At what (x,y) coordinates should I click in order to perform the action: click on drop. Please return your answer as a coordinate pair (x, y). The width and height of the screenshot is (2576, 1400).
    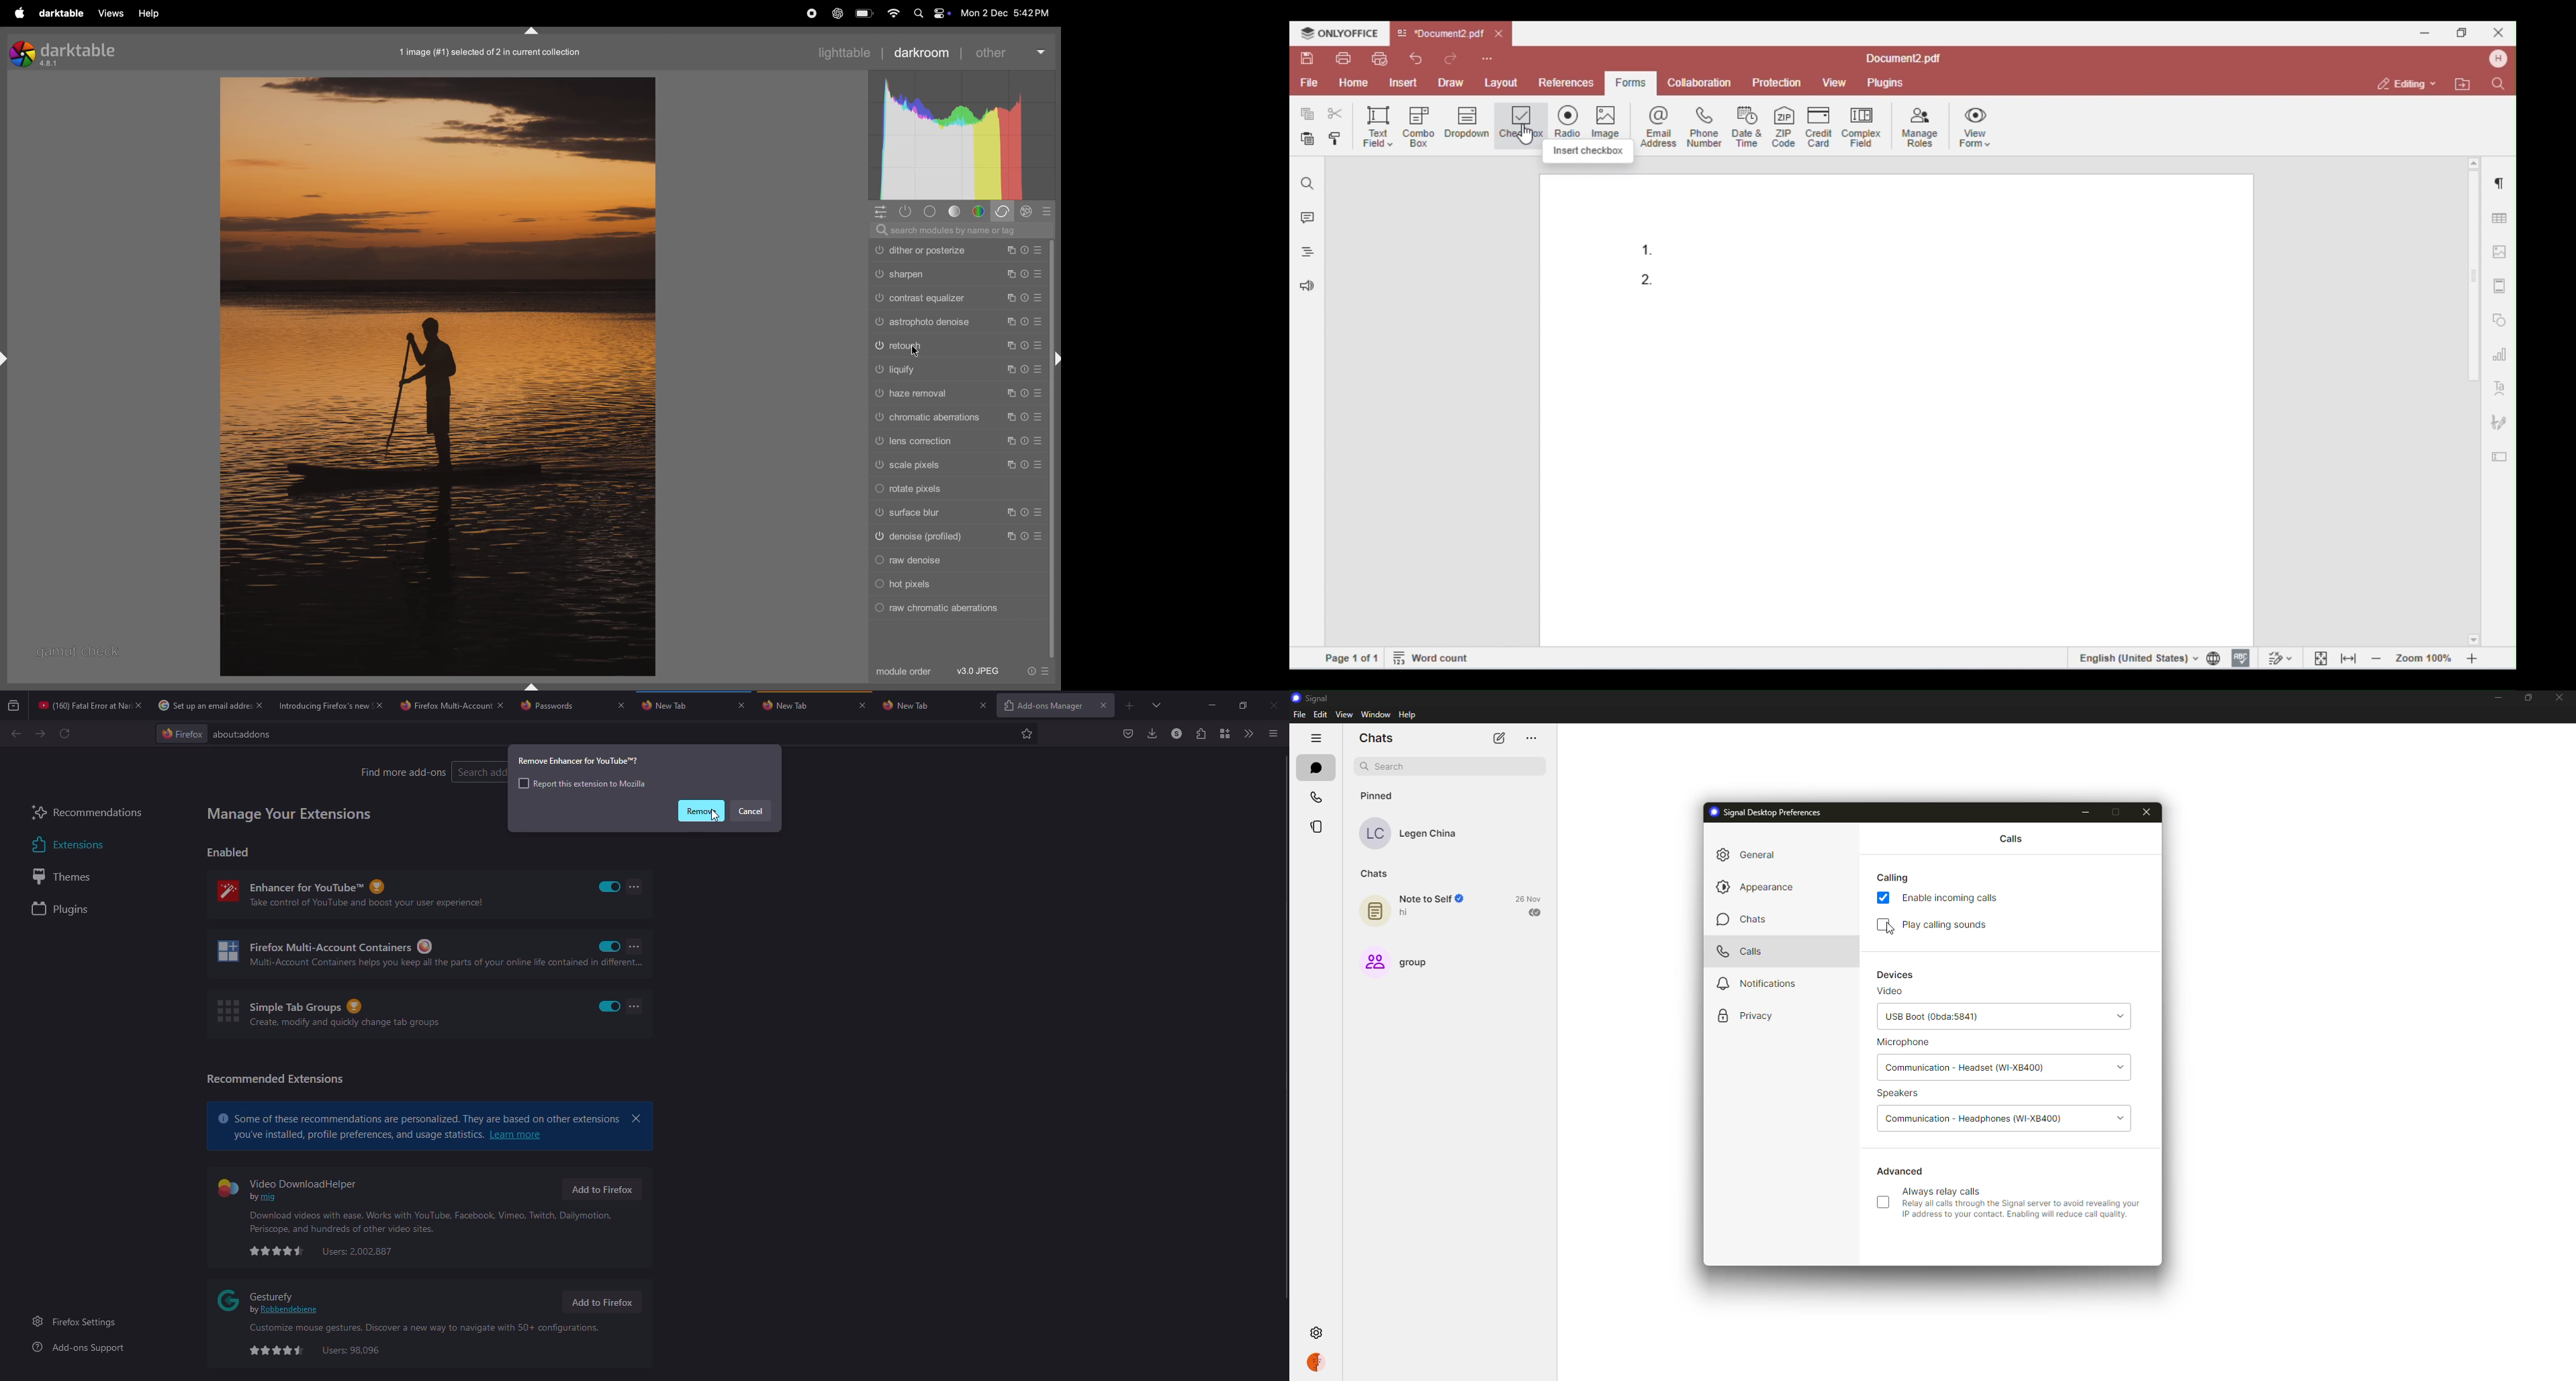
    Looking at the image, I should click on (2118, 1012).